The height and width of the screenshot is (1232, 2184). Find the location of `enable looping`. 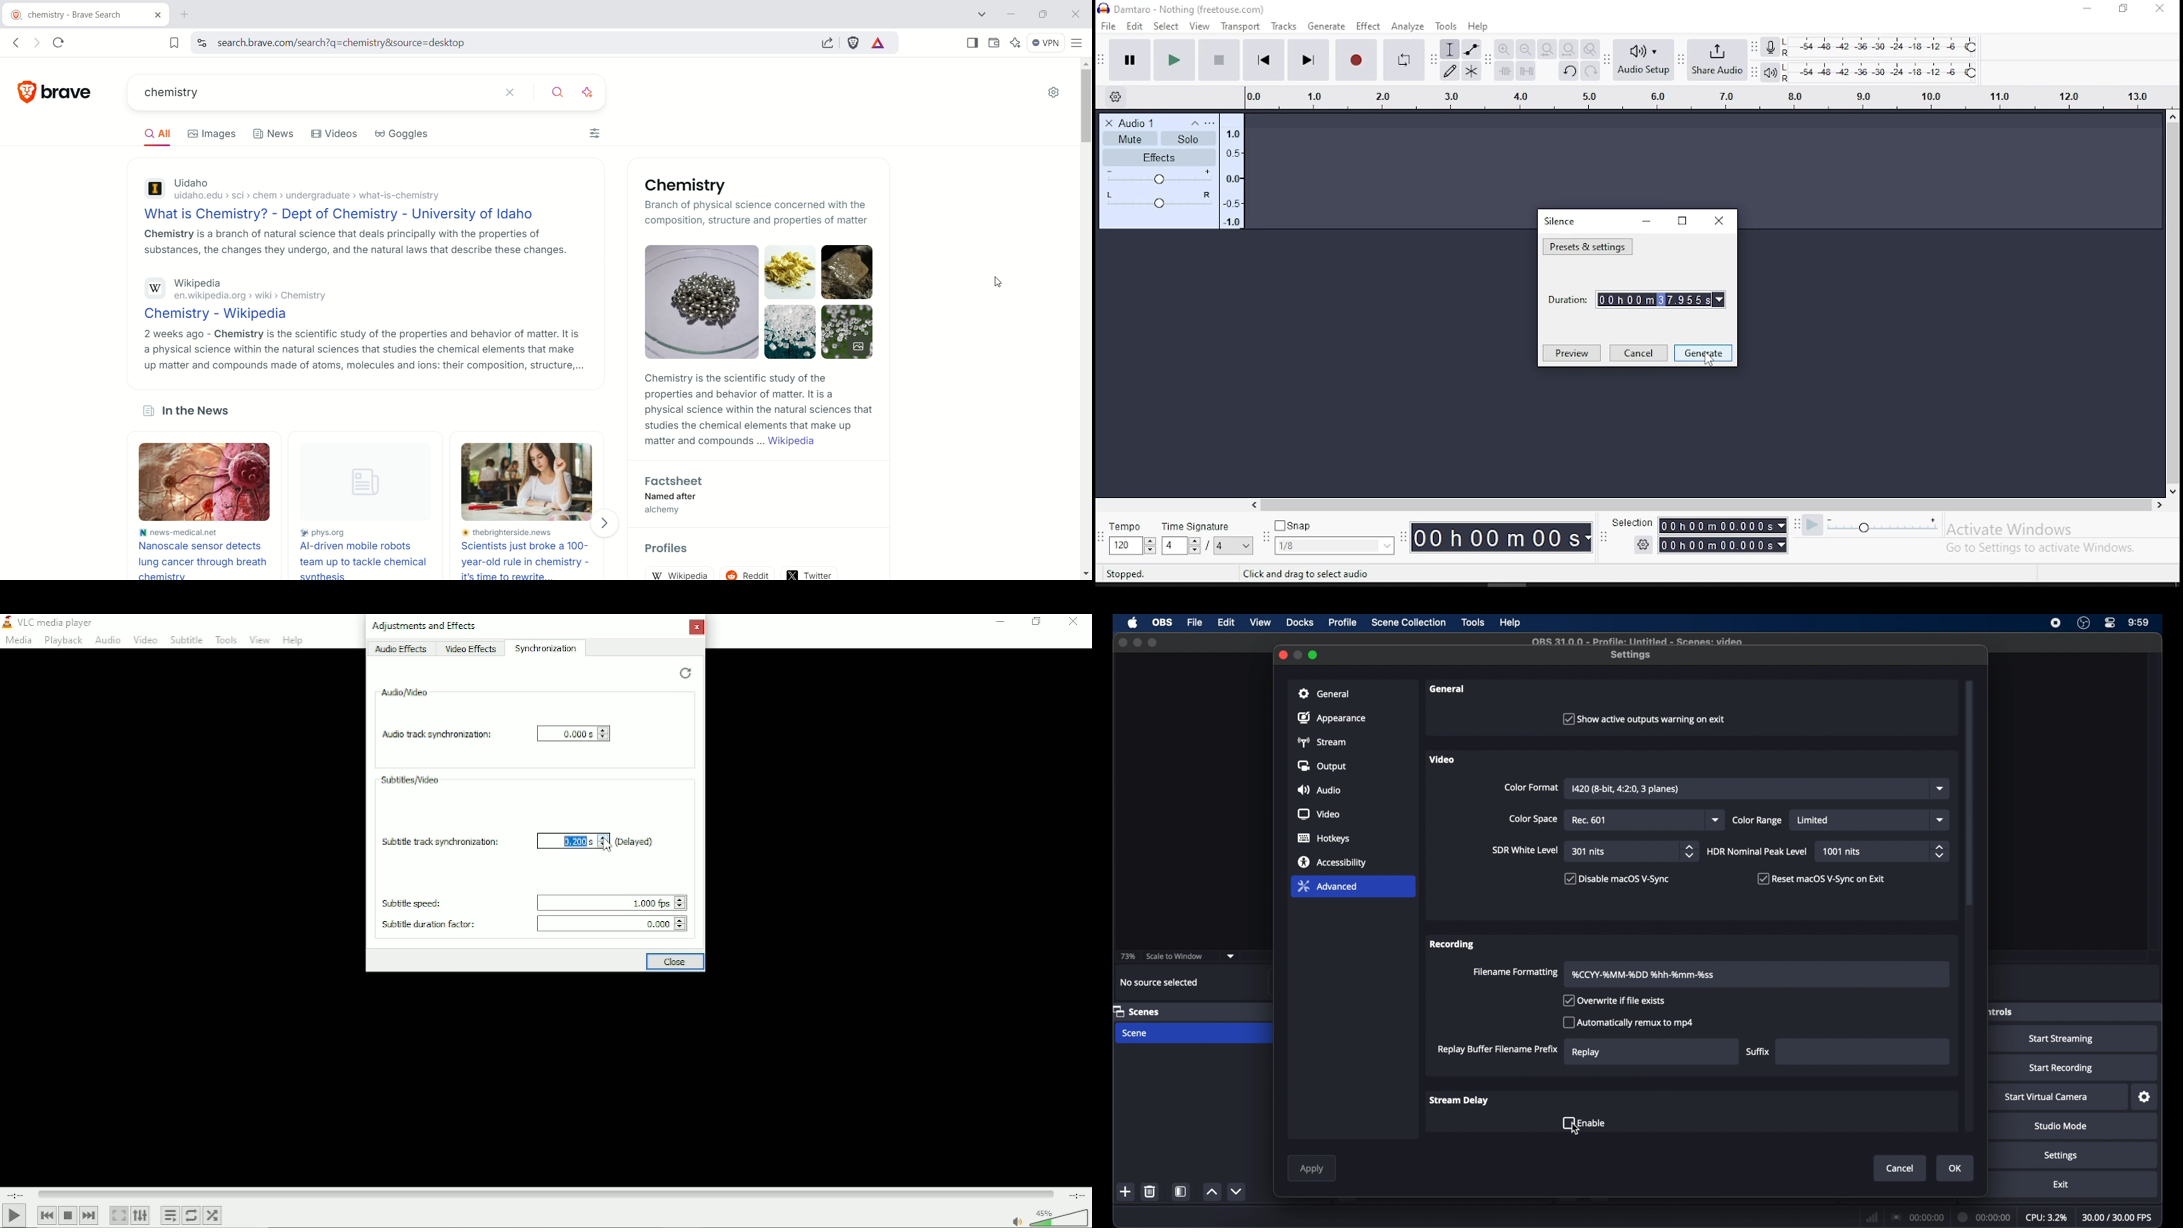

enable looping is located at coordinates (1405, 60).